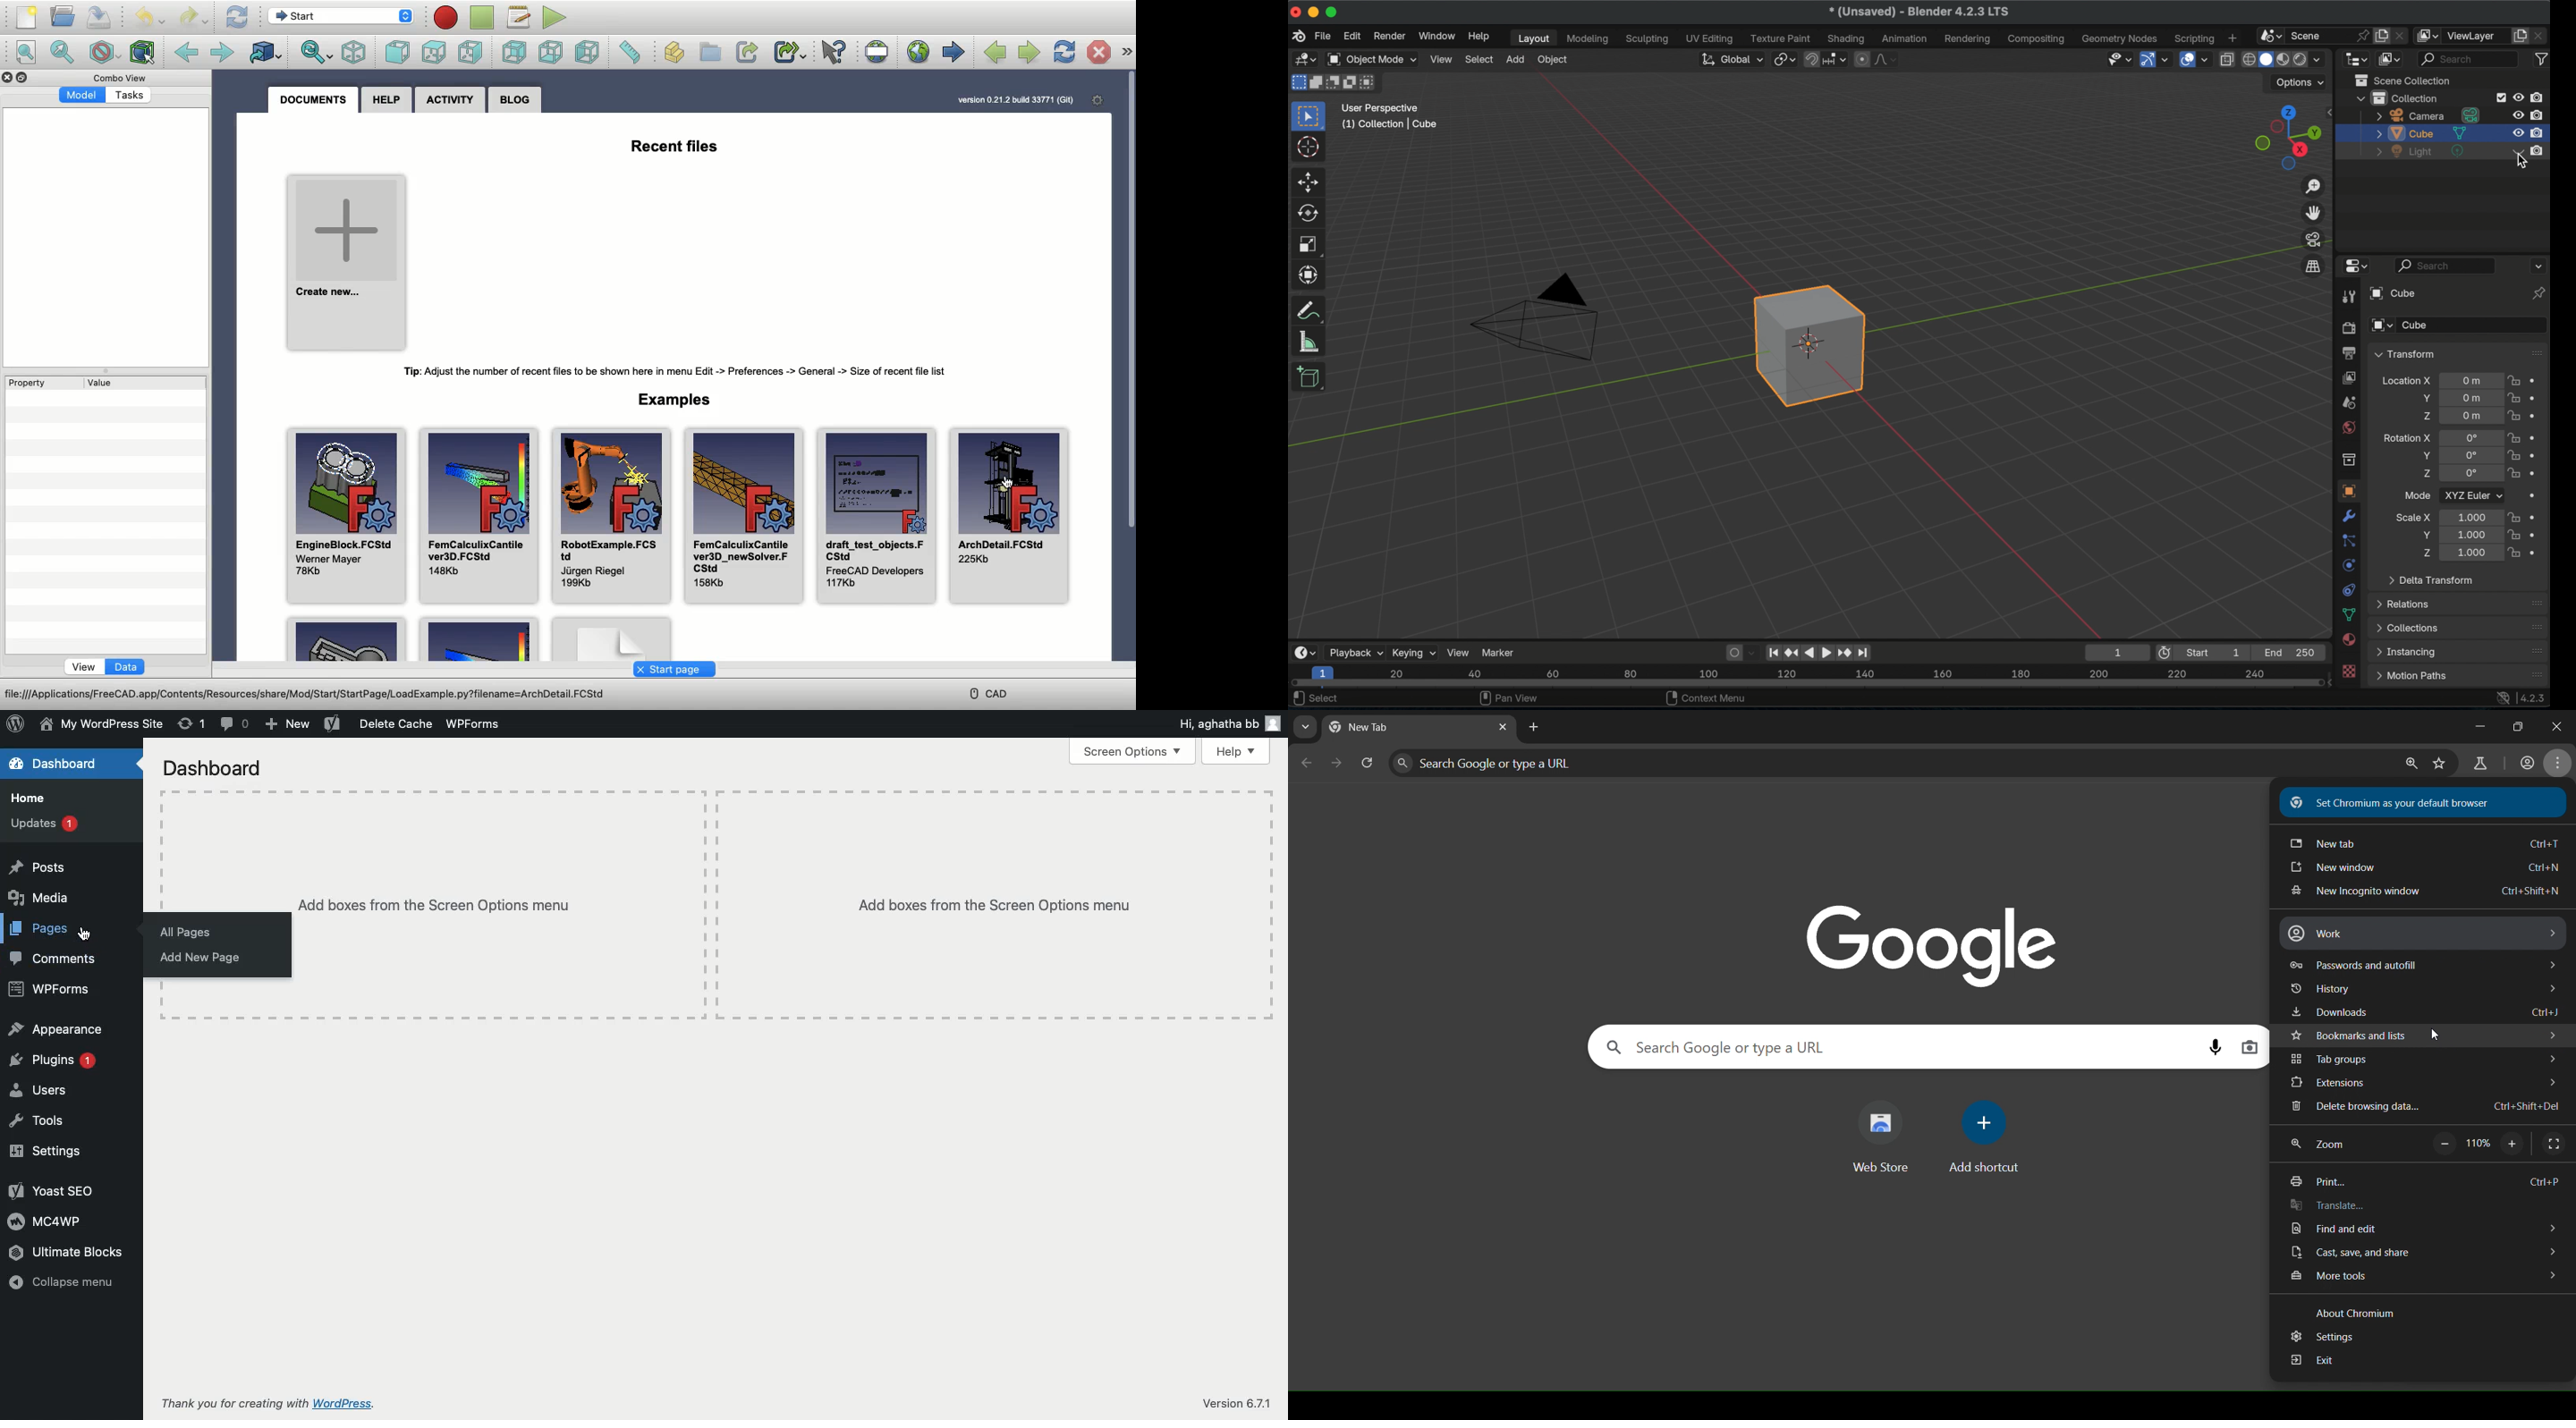  Describe the element at coordinates (47, 991) in the screenshot. I see `WPForms` at that location.